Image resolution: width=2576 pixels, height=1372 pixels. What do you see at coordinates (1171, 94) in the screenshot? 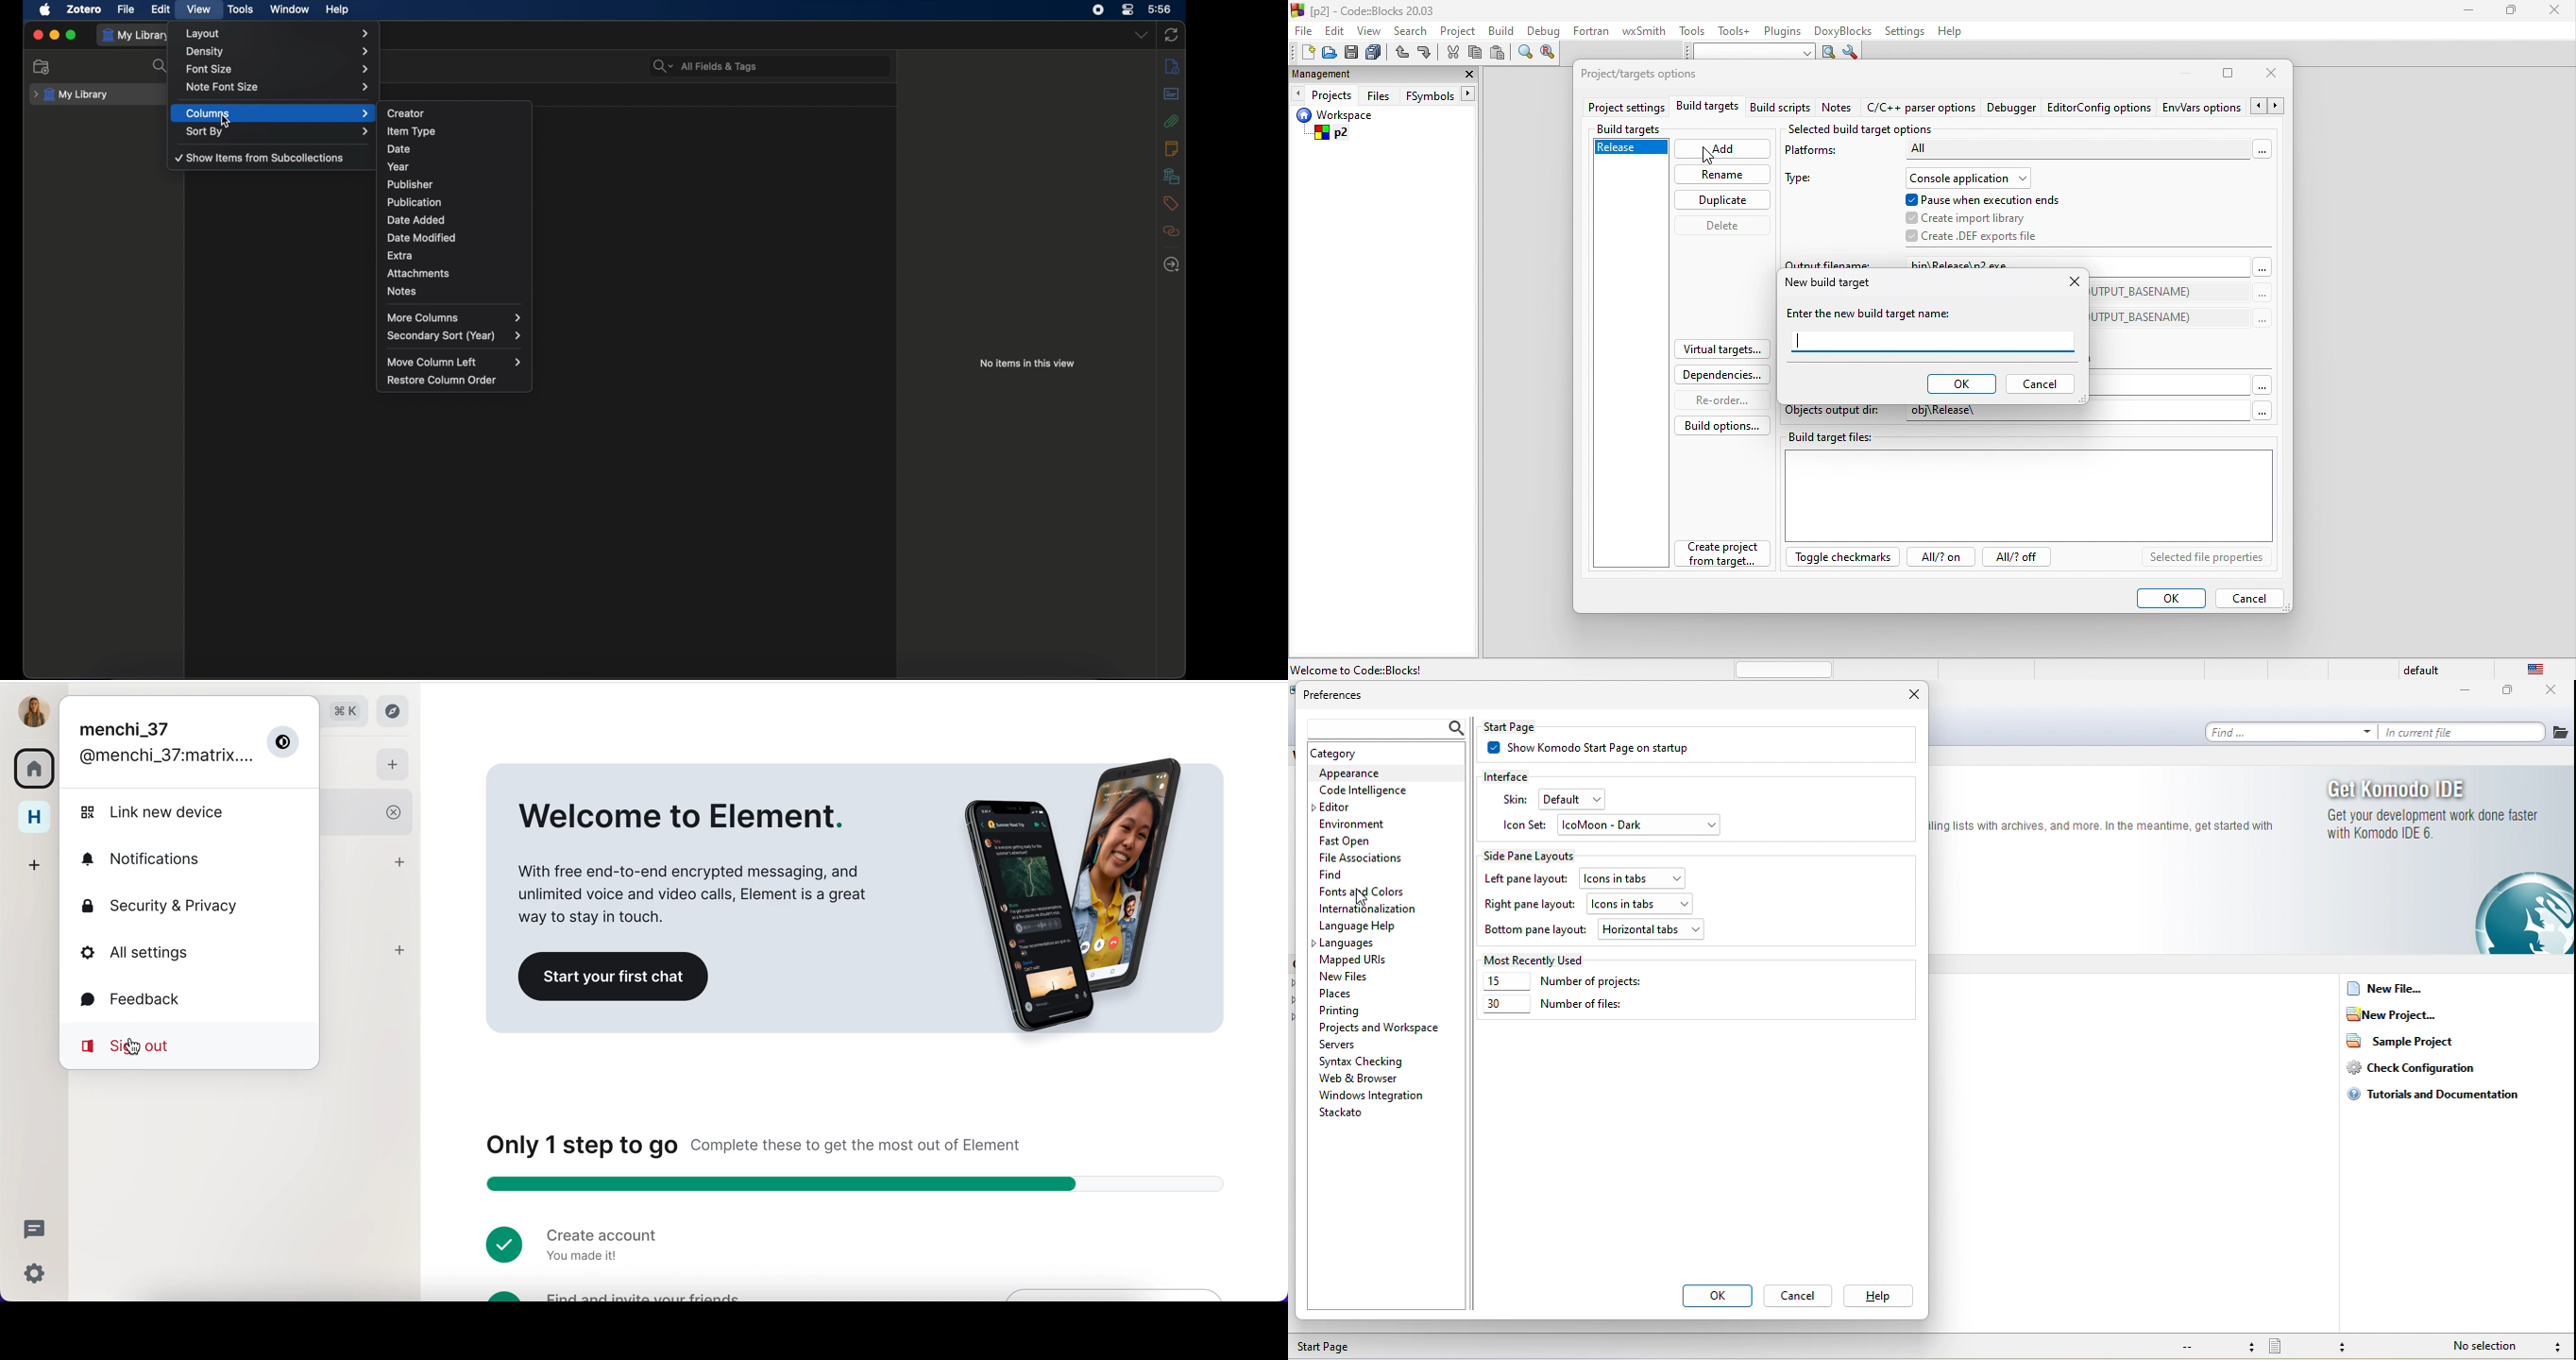
I see `abstract` at bounding box center [1171, 94].